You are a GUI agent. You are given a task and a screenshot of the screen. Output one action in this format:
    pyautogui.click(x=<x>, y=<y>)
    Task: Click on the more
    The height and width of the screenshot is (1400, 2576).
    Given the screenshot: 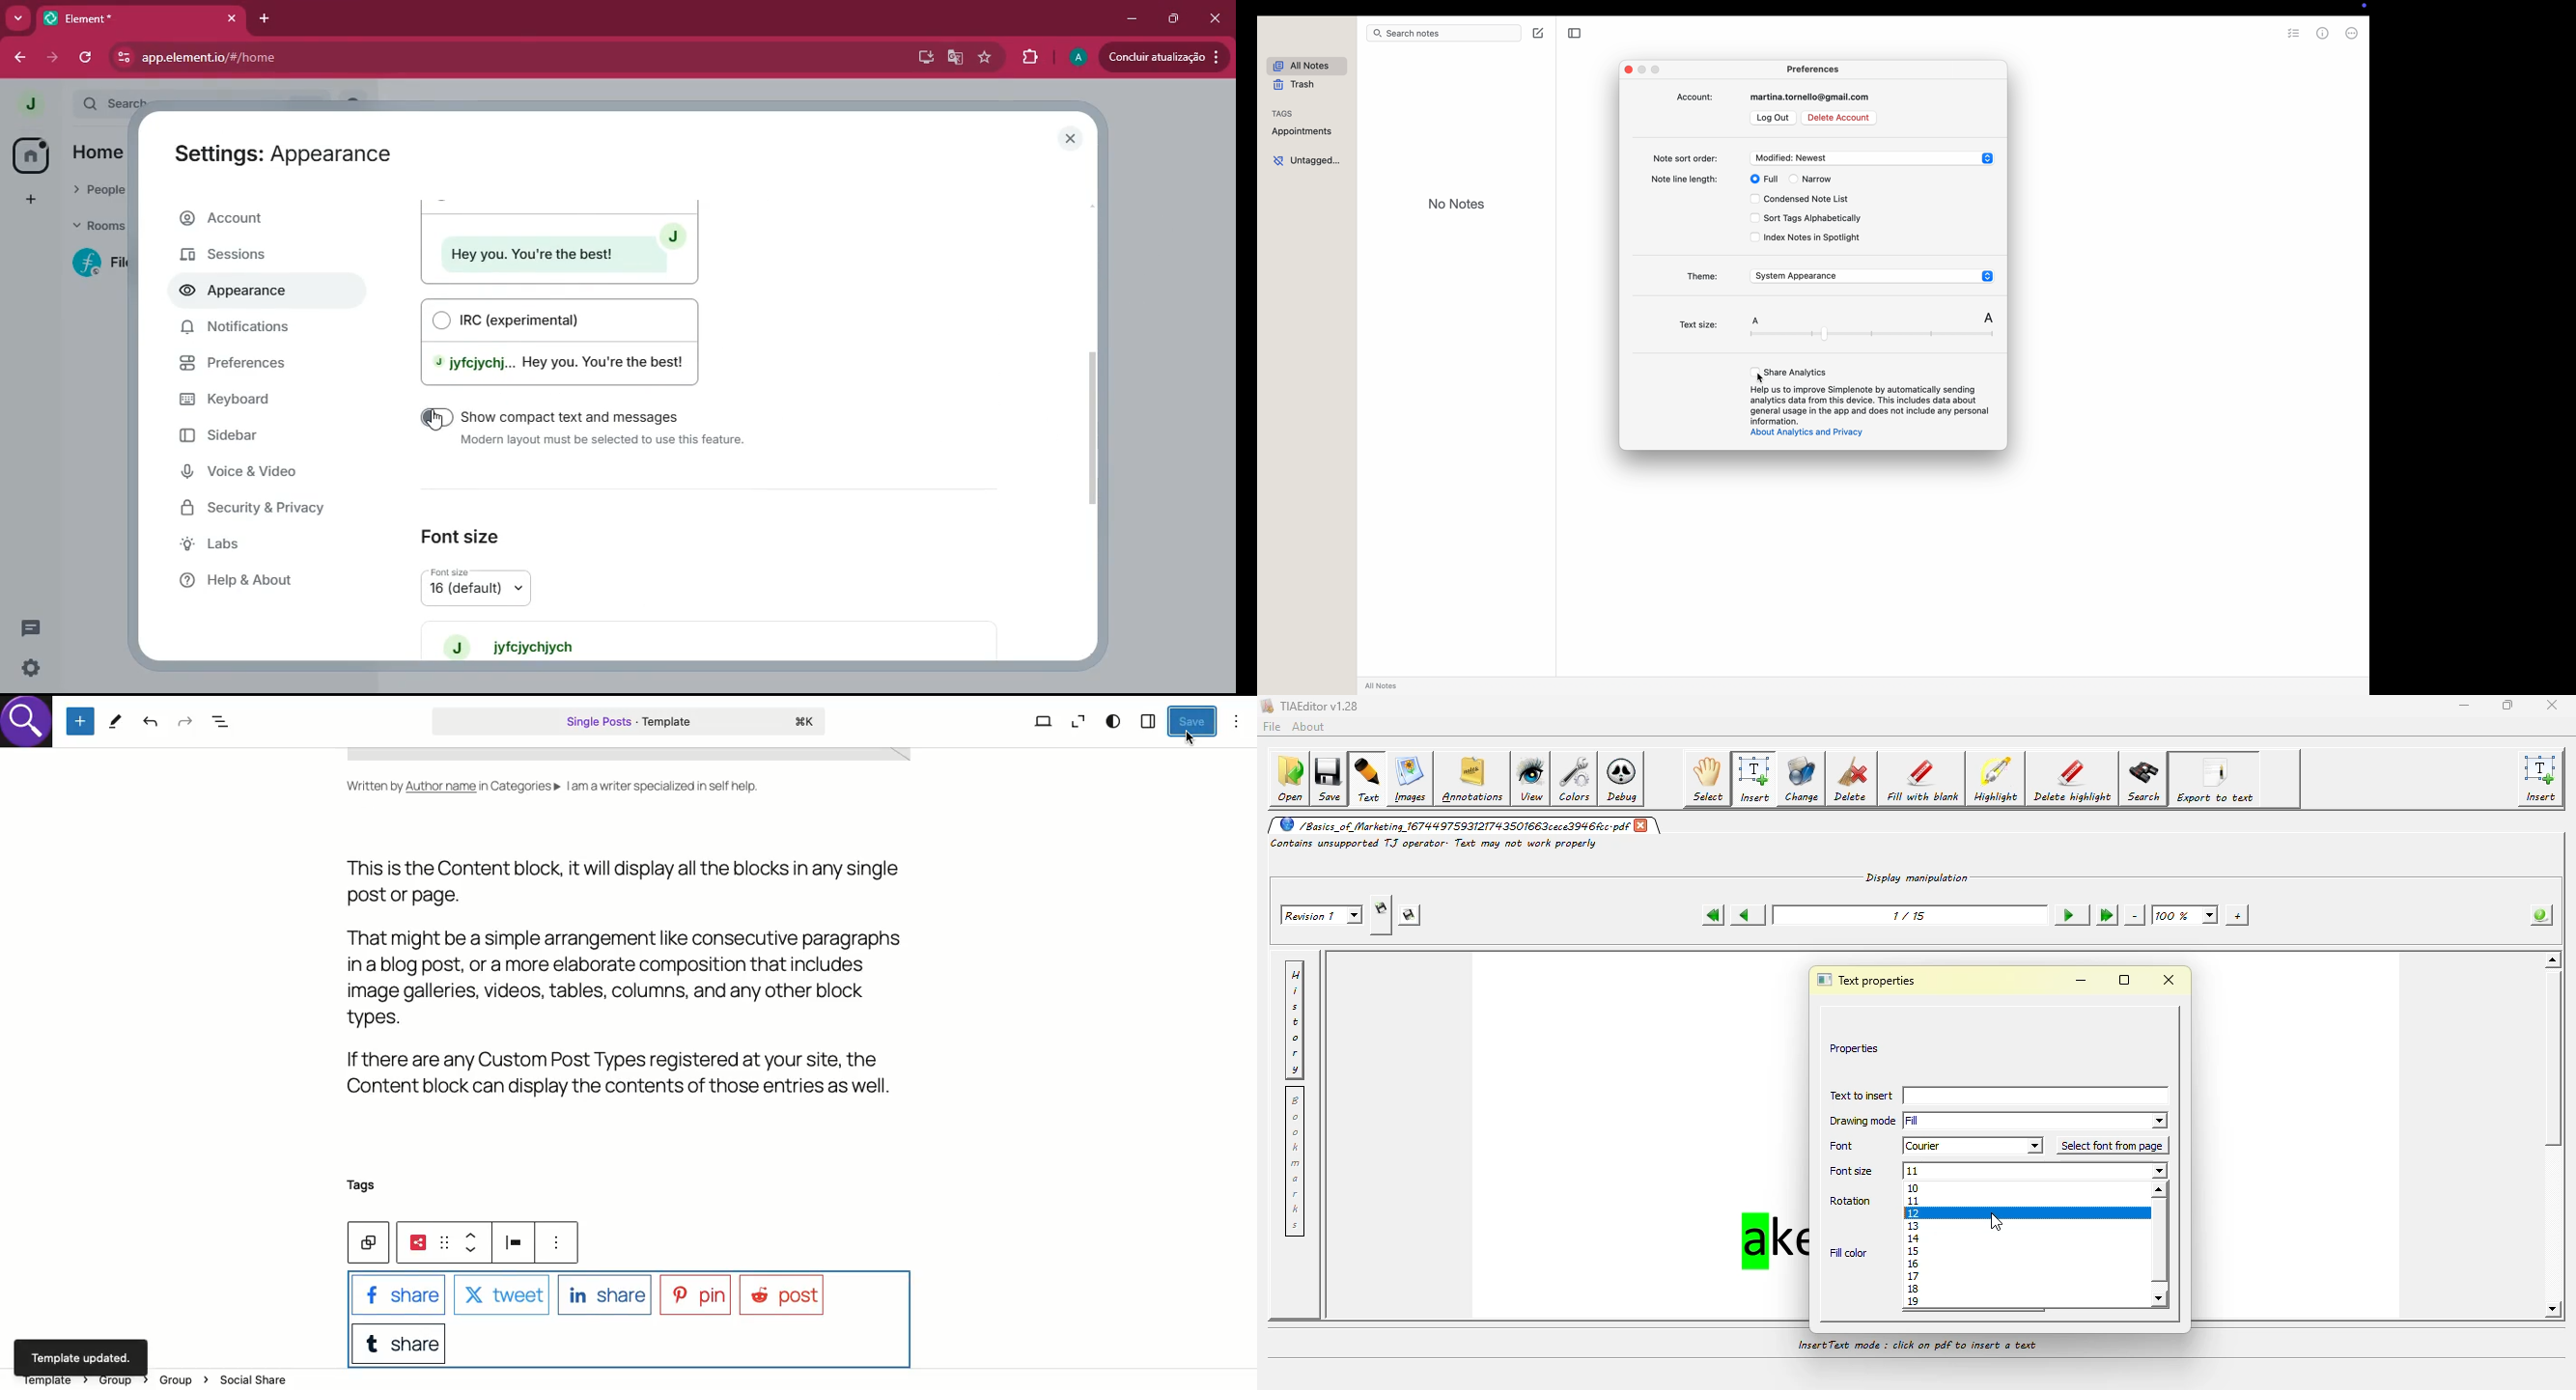 What is the action you would take?
    pyautogui.click(x=20, y=19)
    